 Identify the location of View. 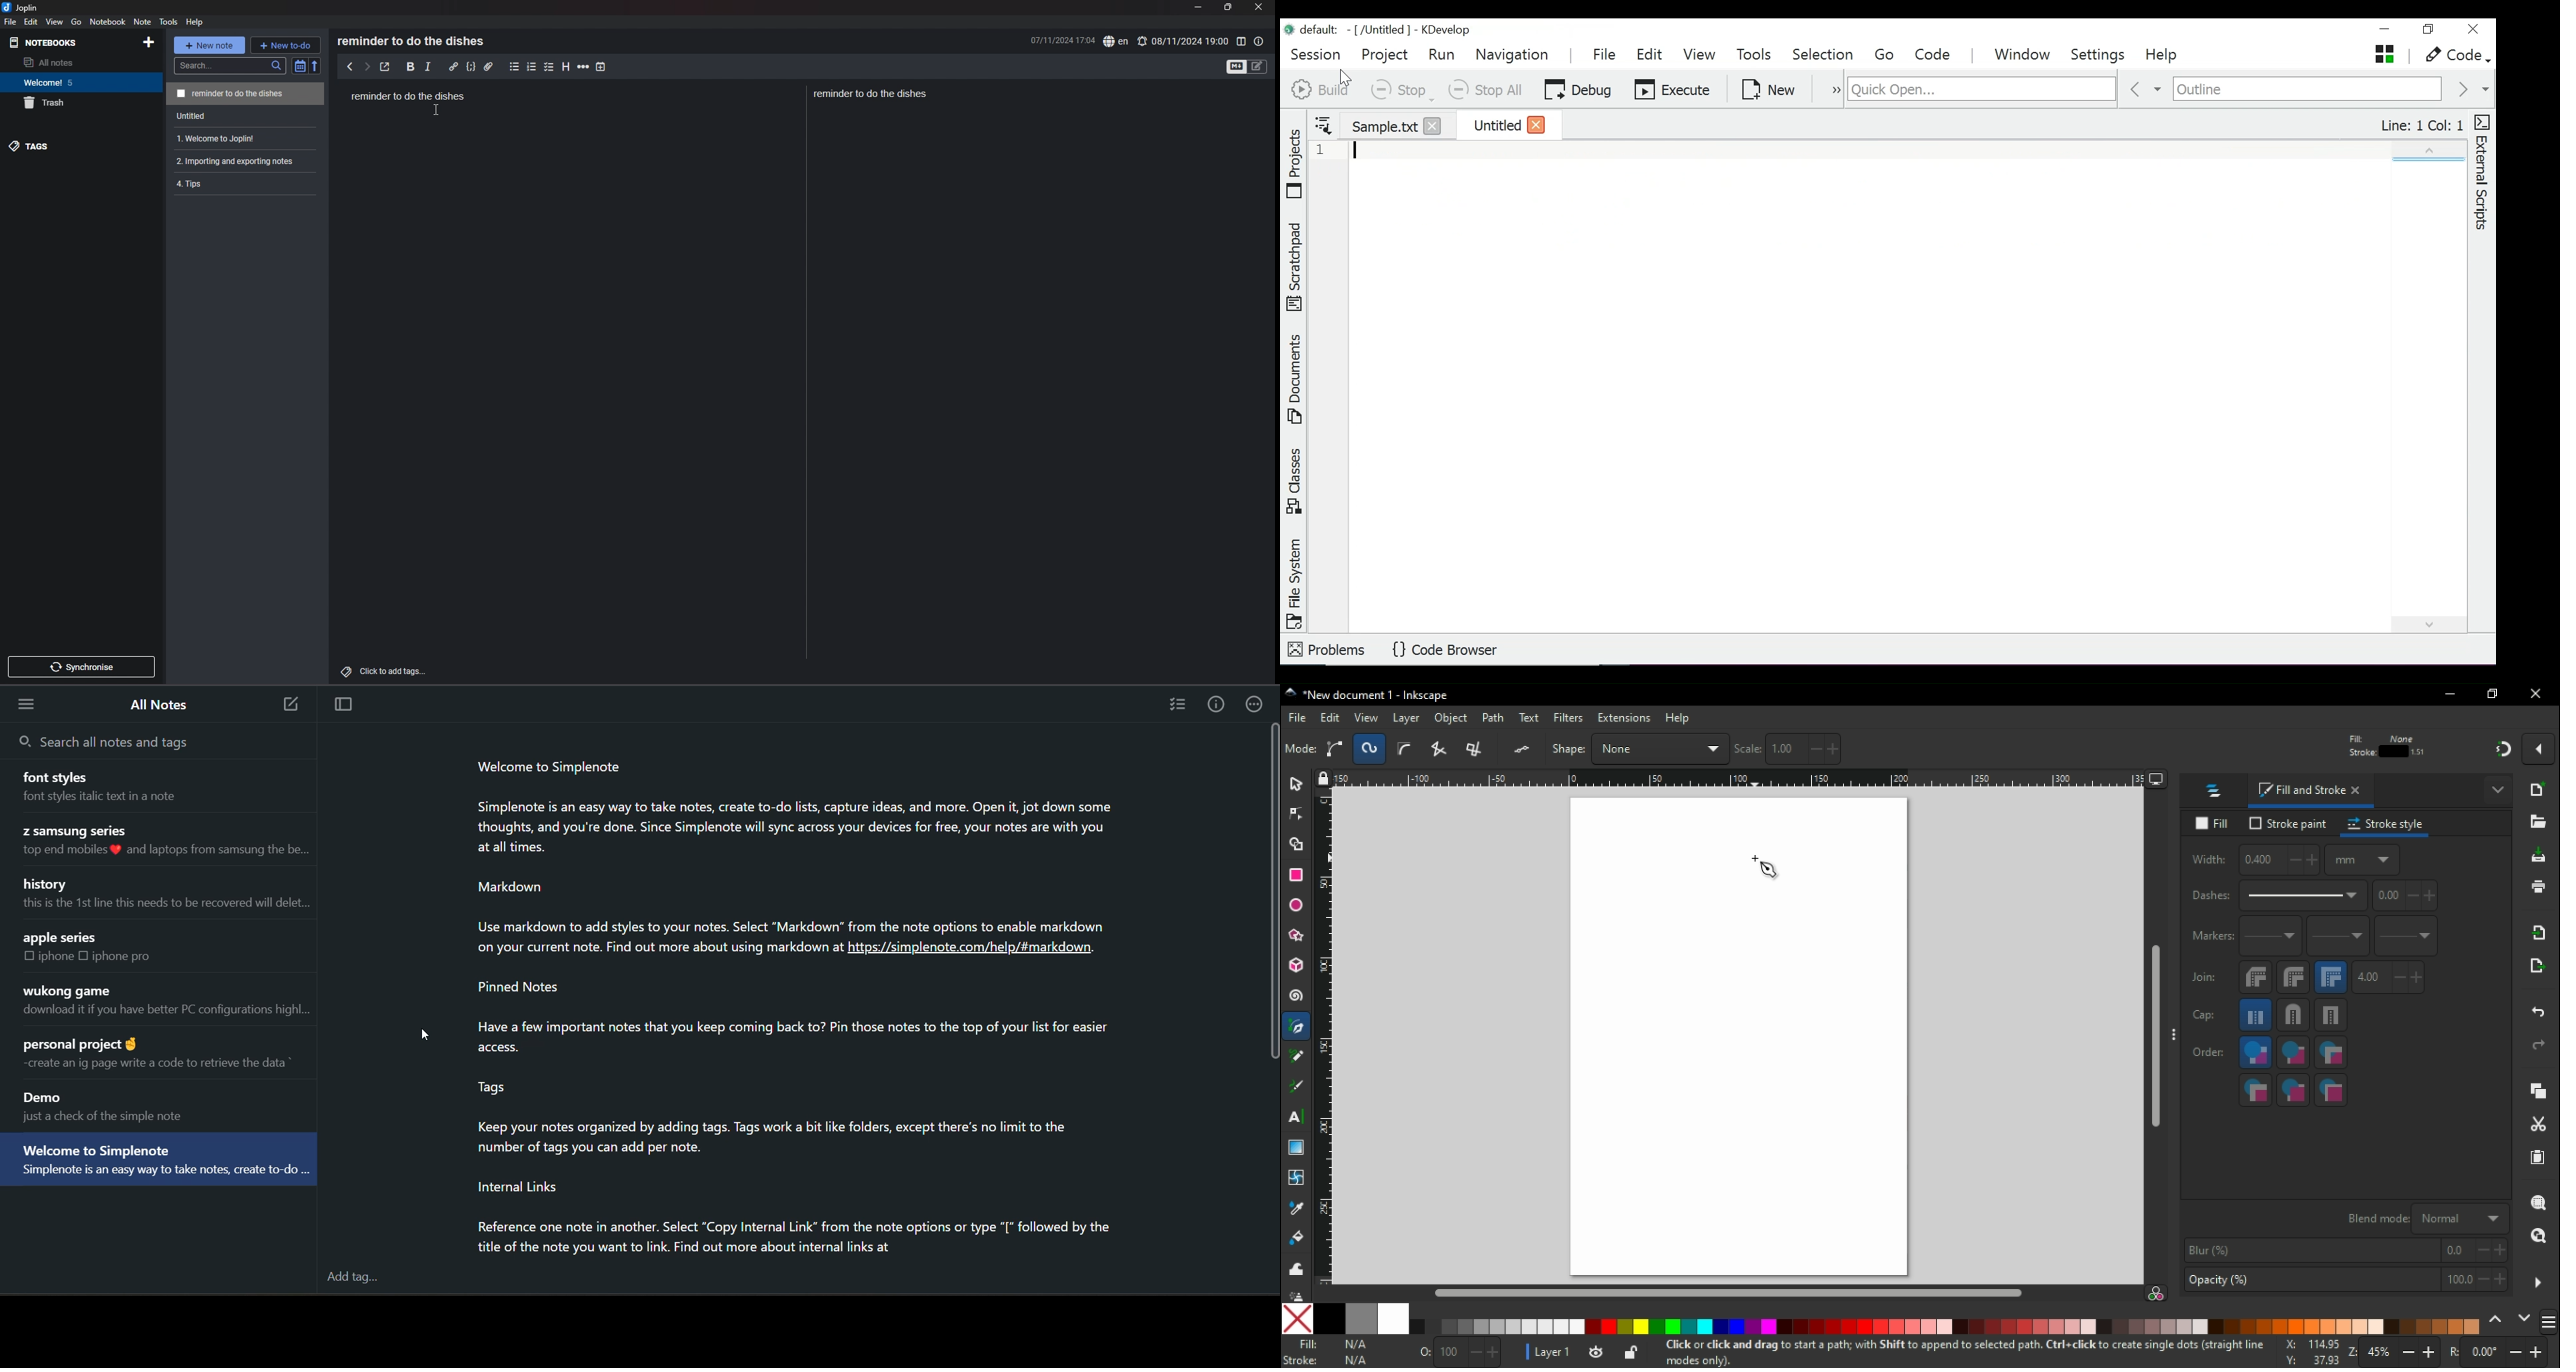
(1701, 55).